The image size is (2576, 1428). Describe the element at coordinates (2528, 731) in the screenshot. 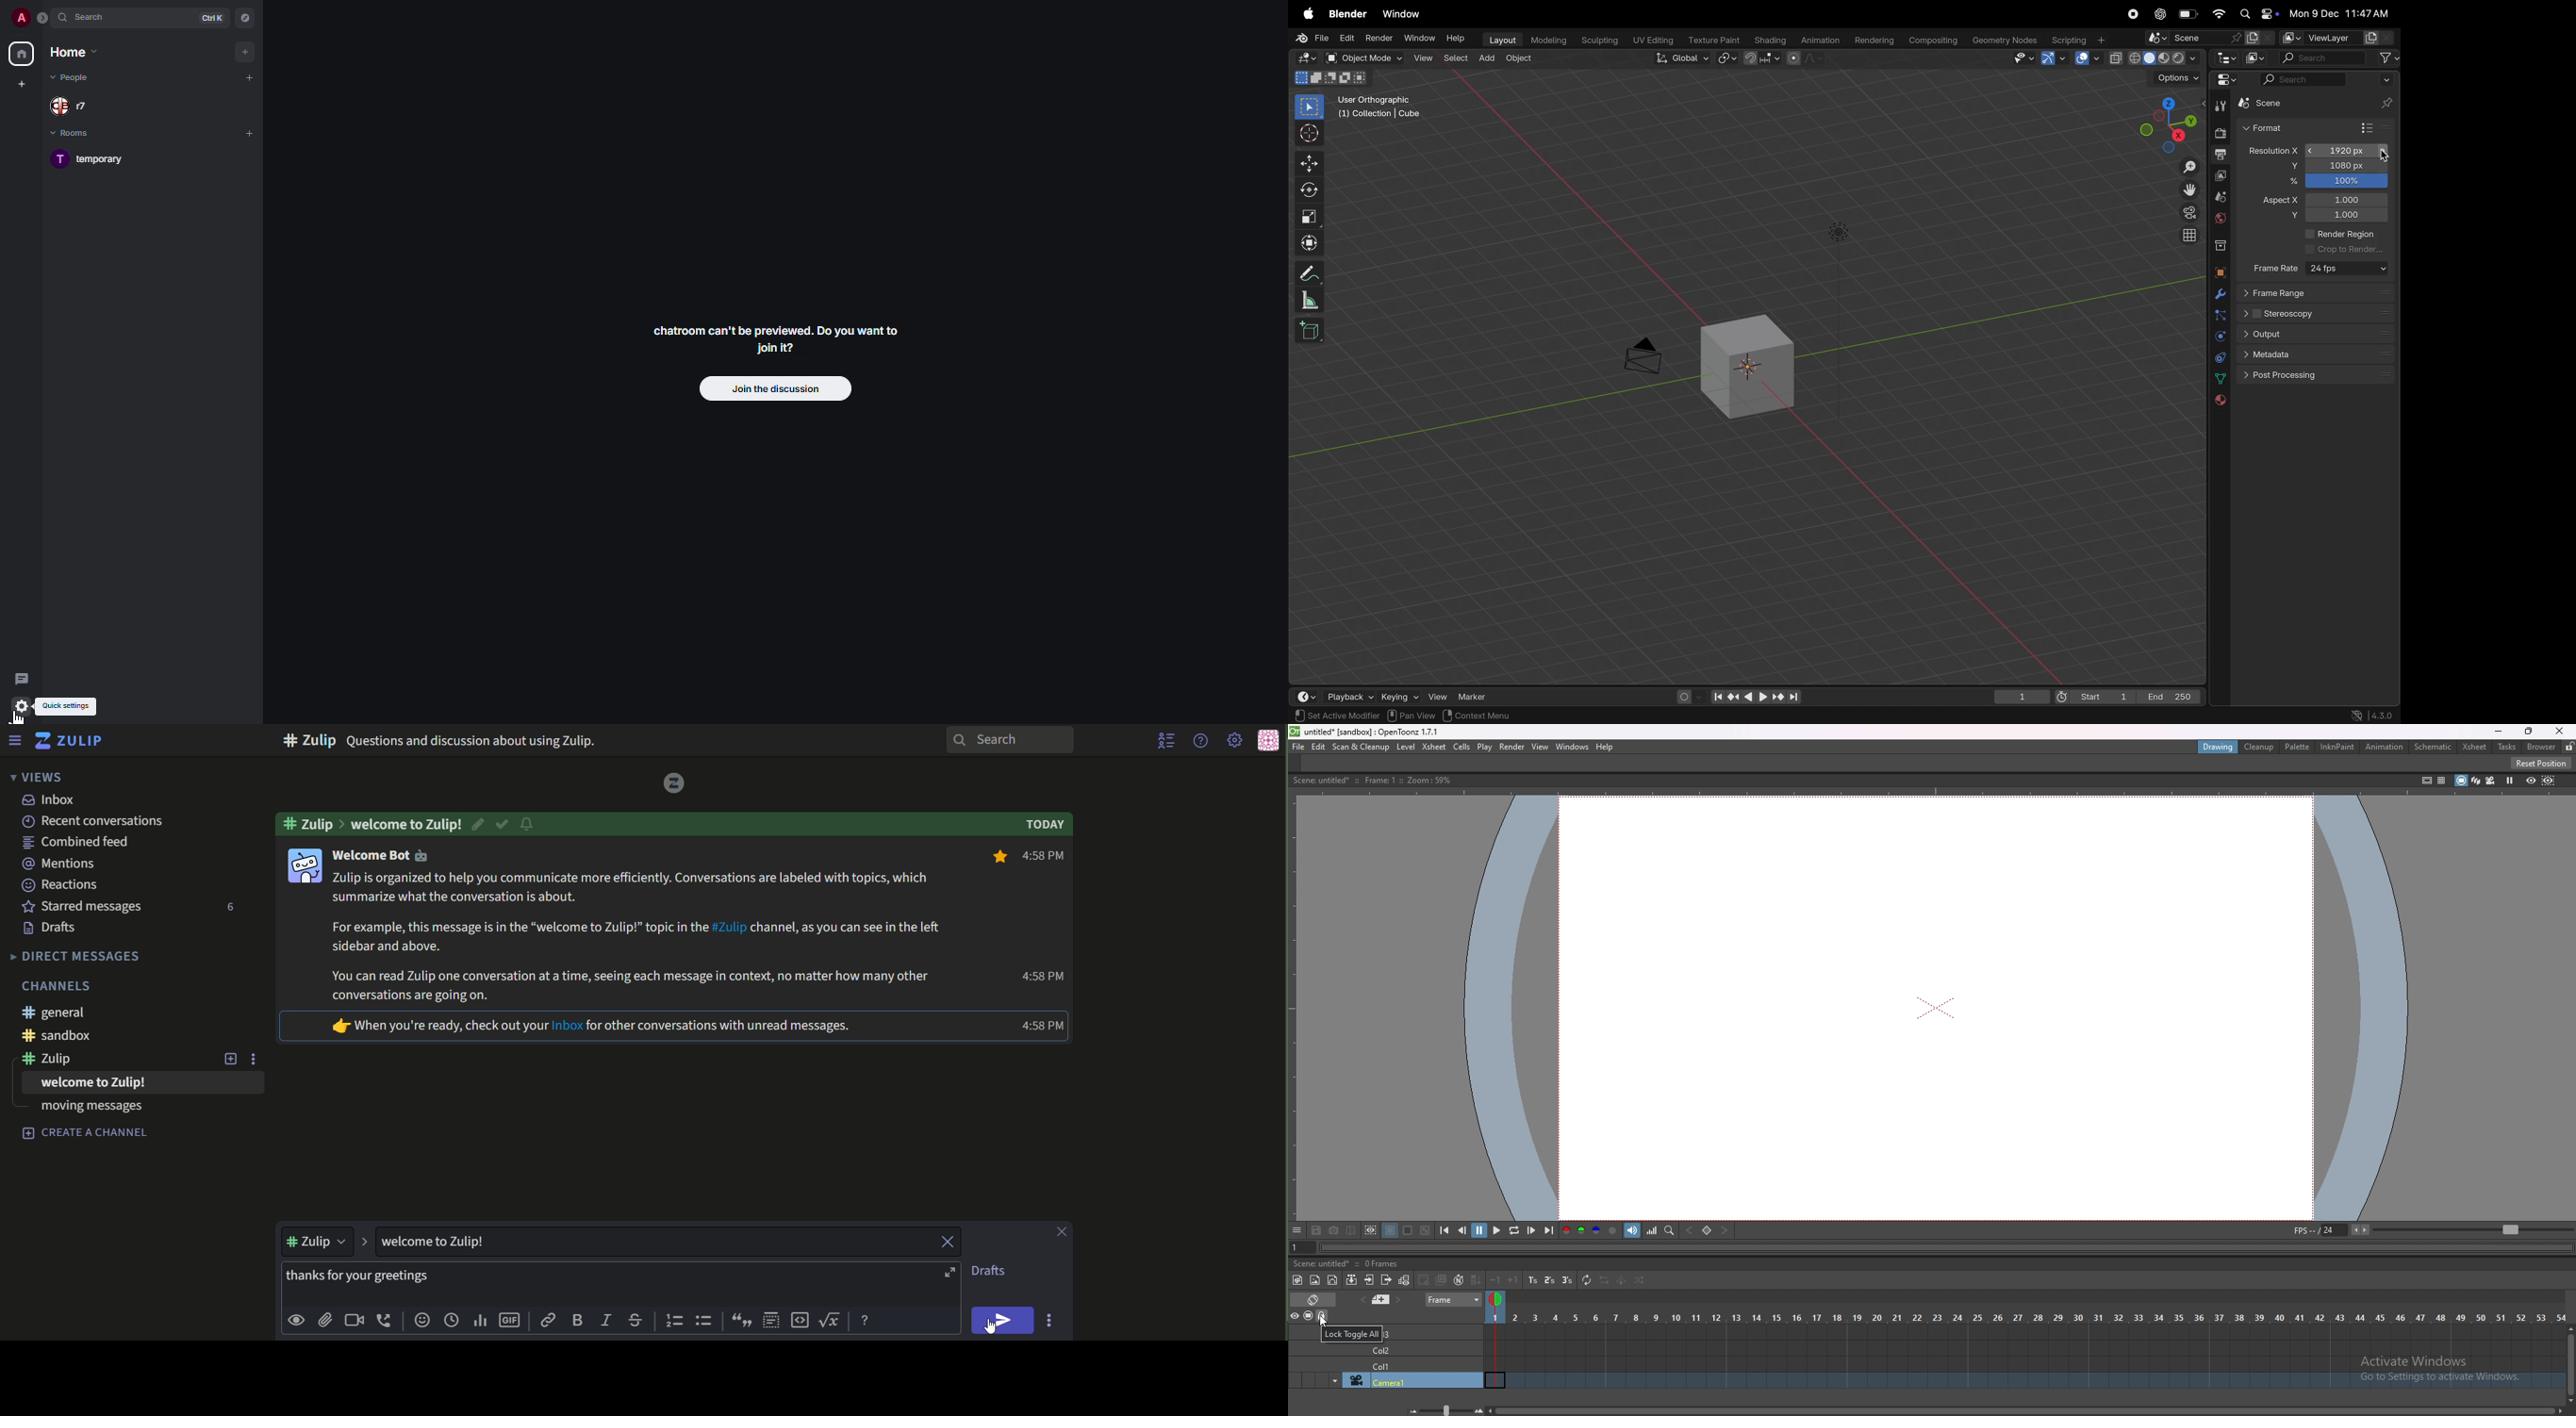

I see `resize` at that location.